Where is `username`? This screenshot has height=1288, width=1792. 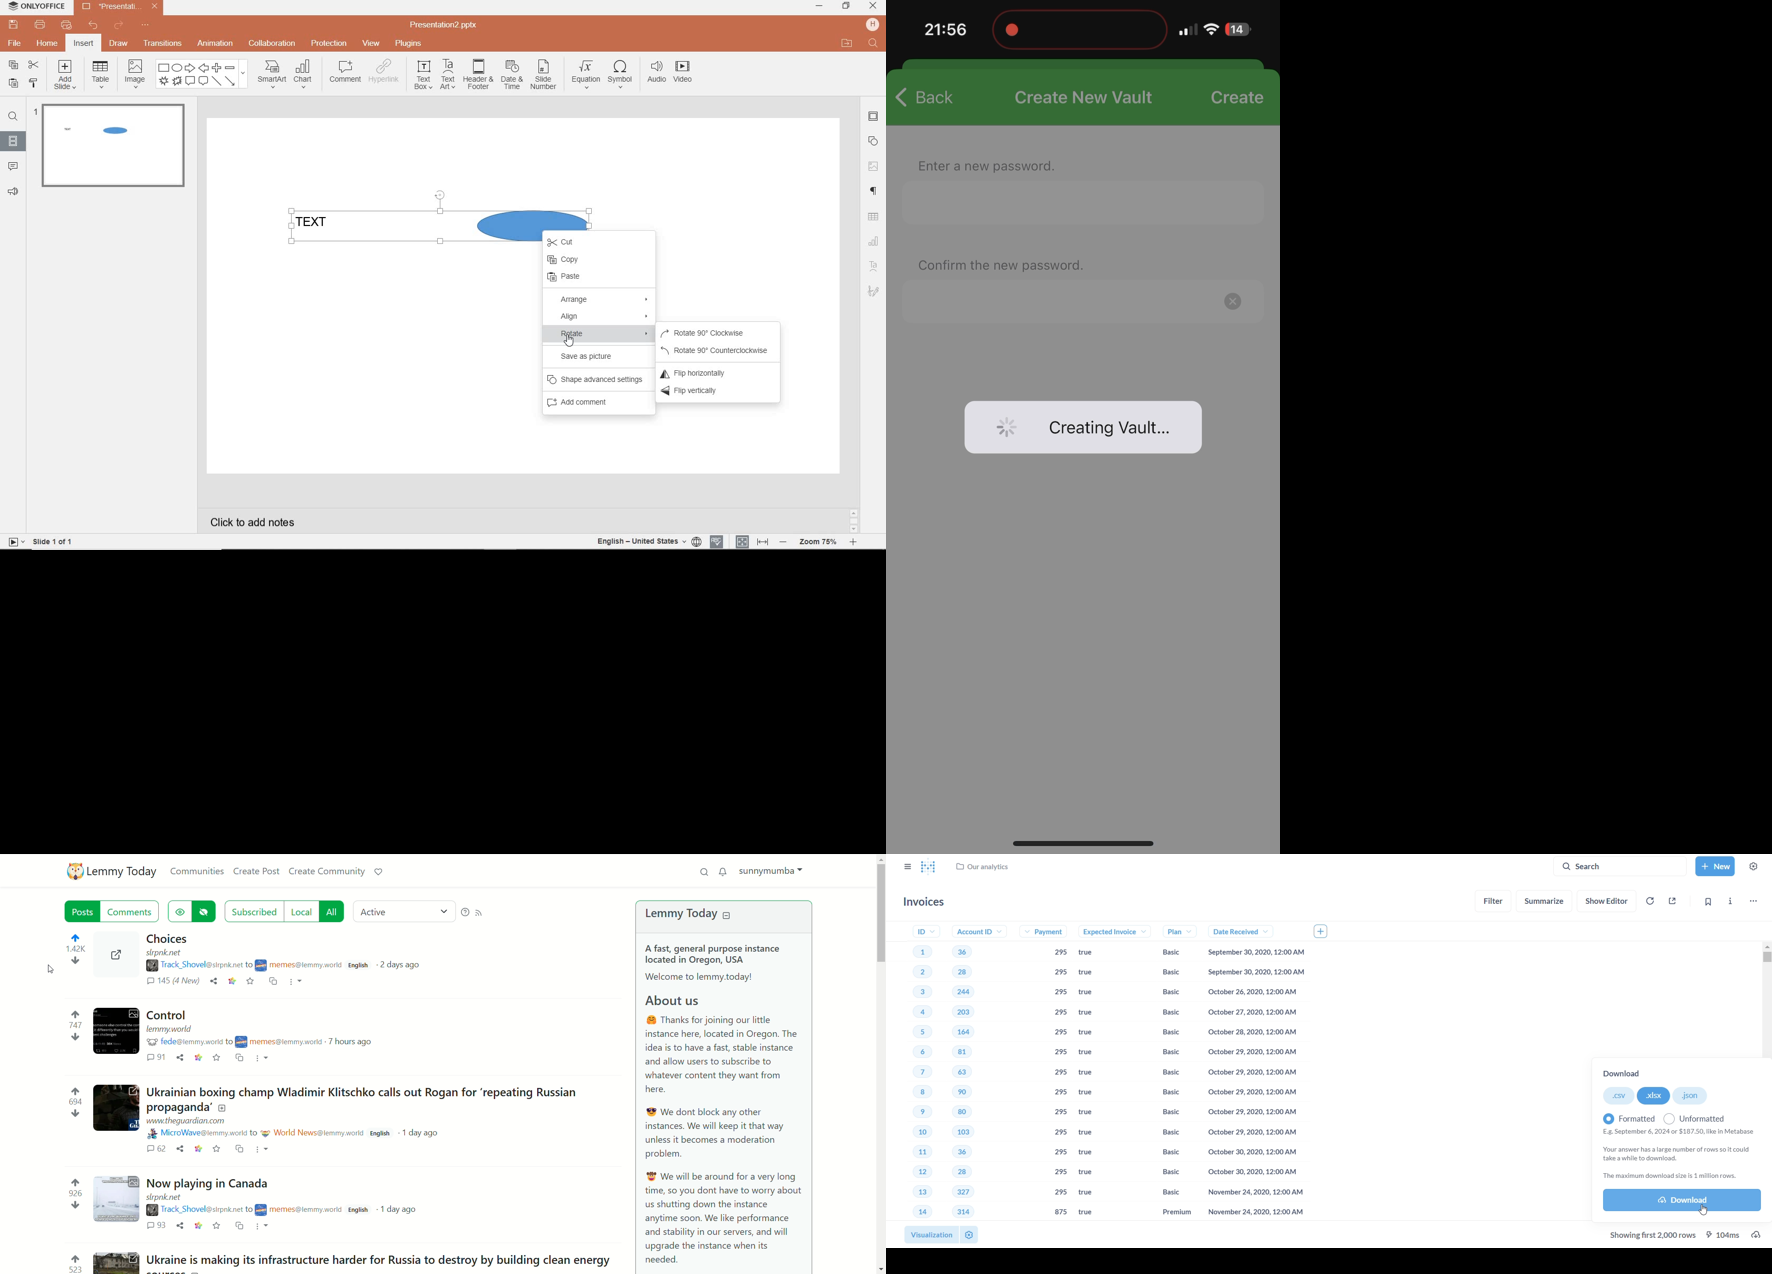 username is located at coordinates (287, 1041).